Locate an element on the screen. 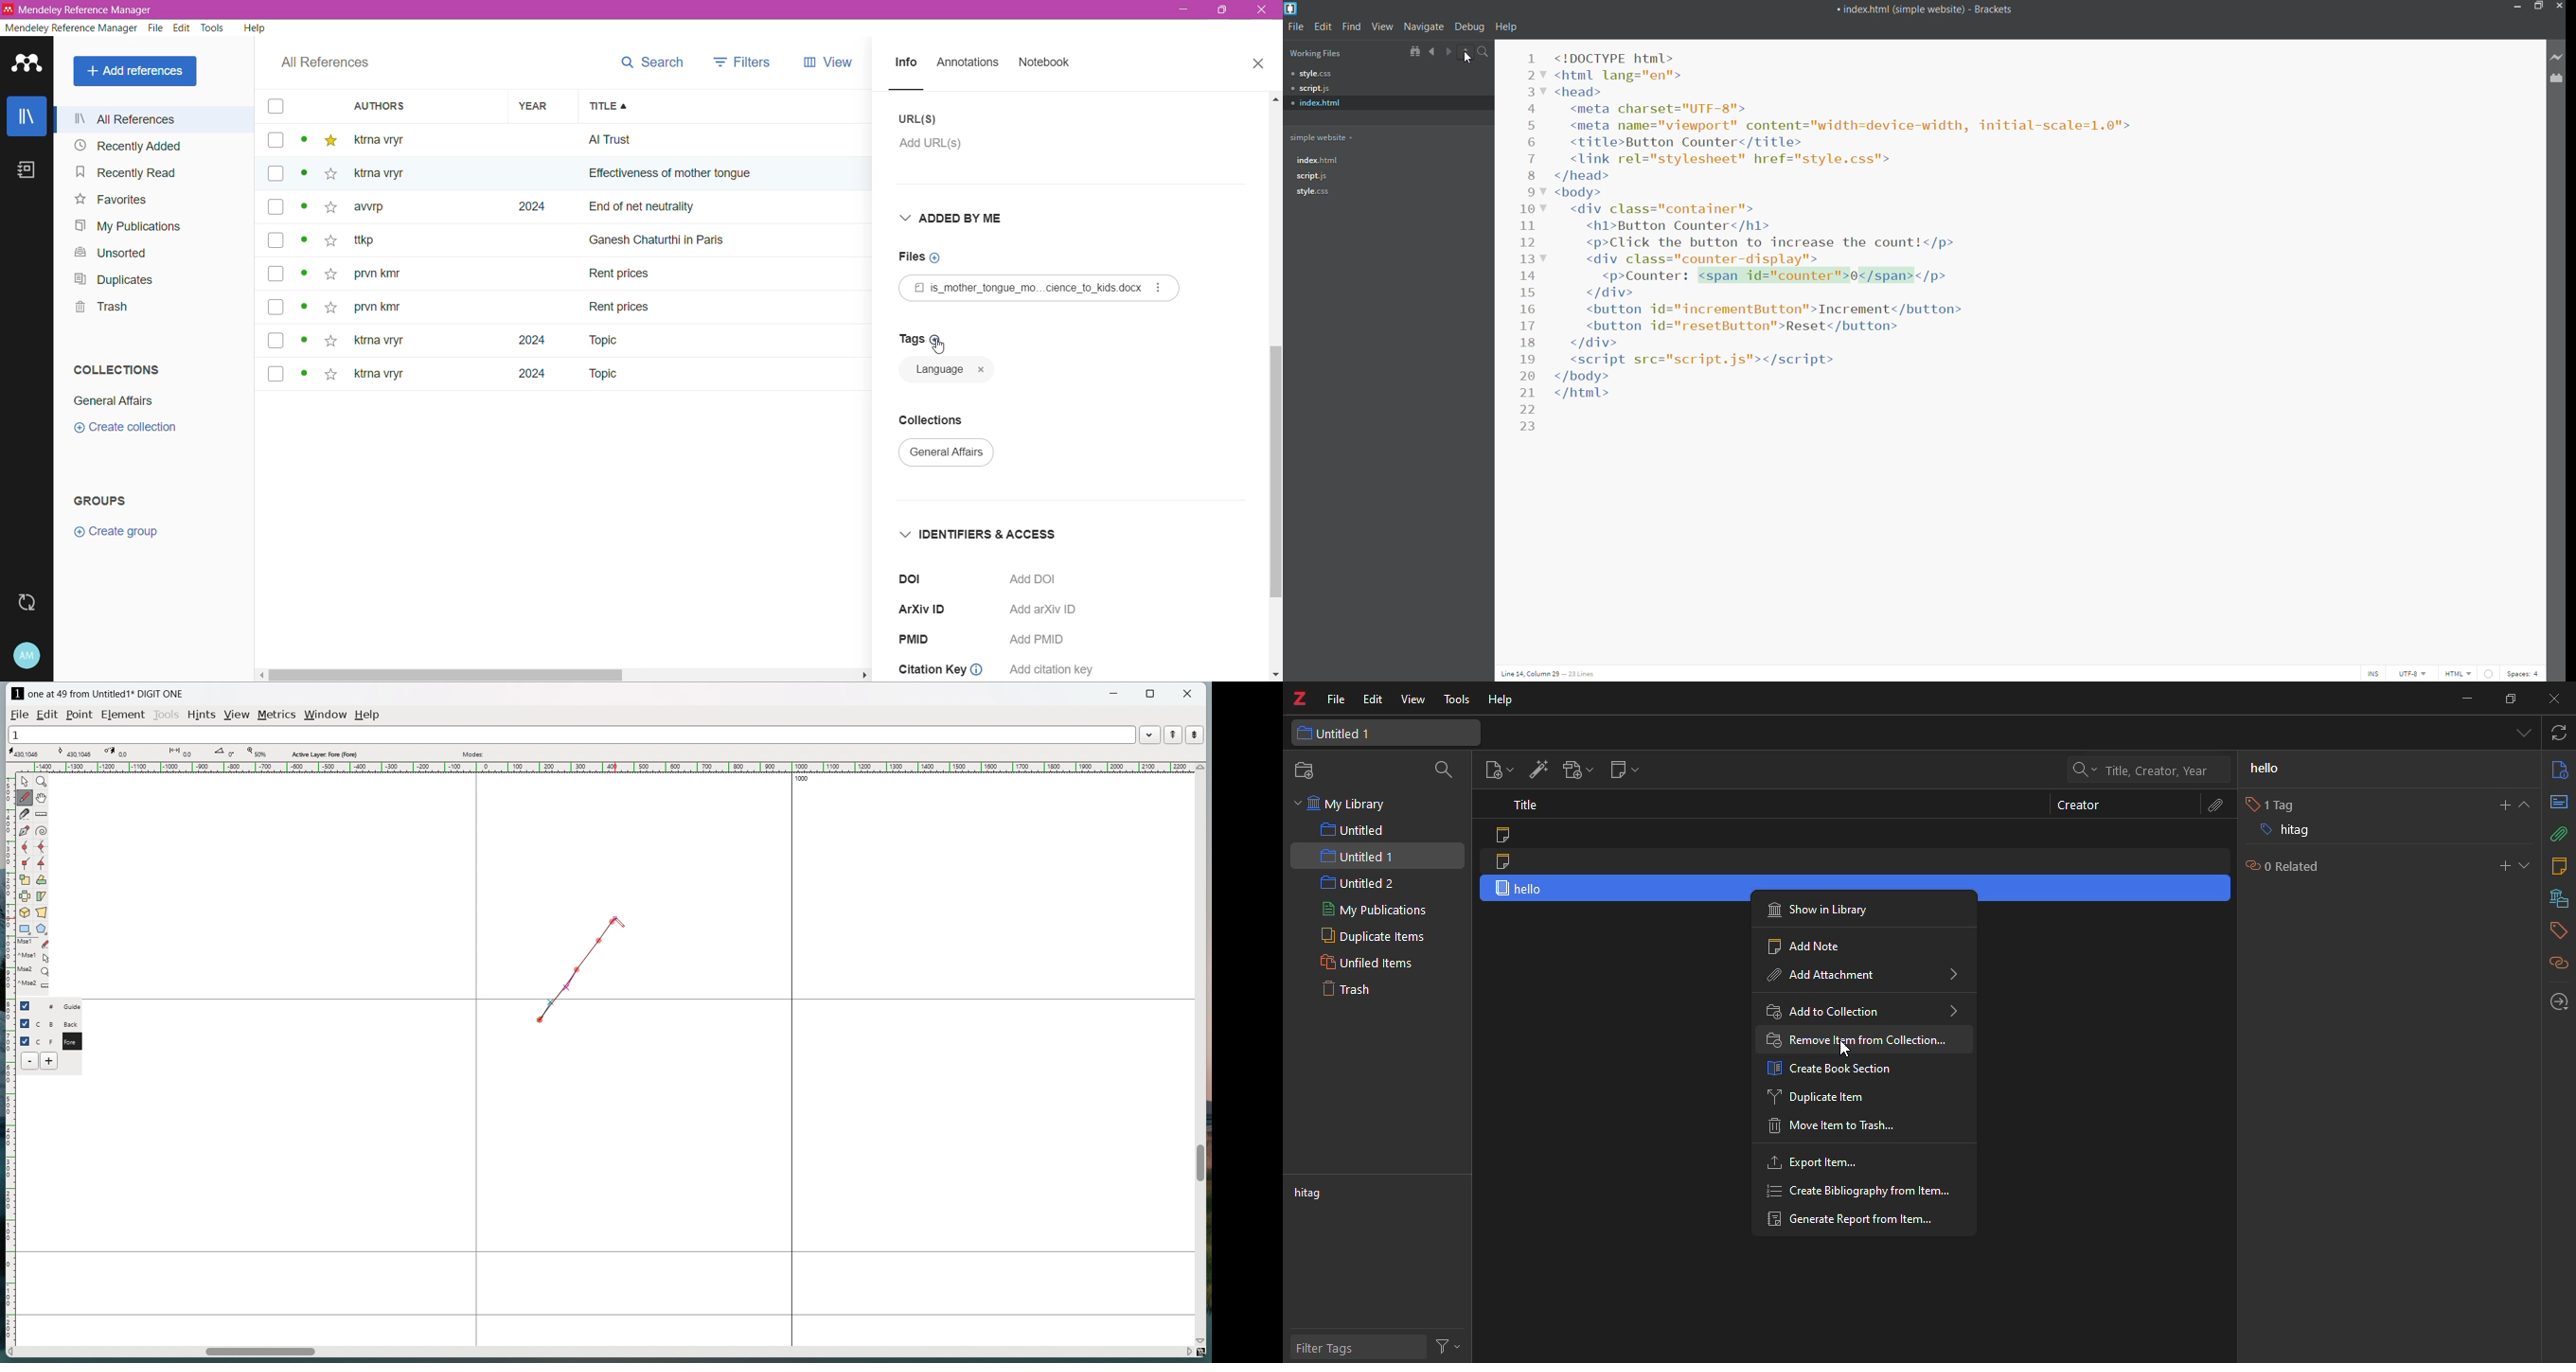  index.html is located at coordinates (1388, 160).